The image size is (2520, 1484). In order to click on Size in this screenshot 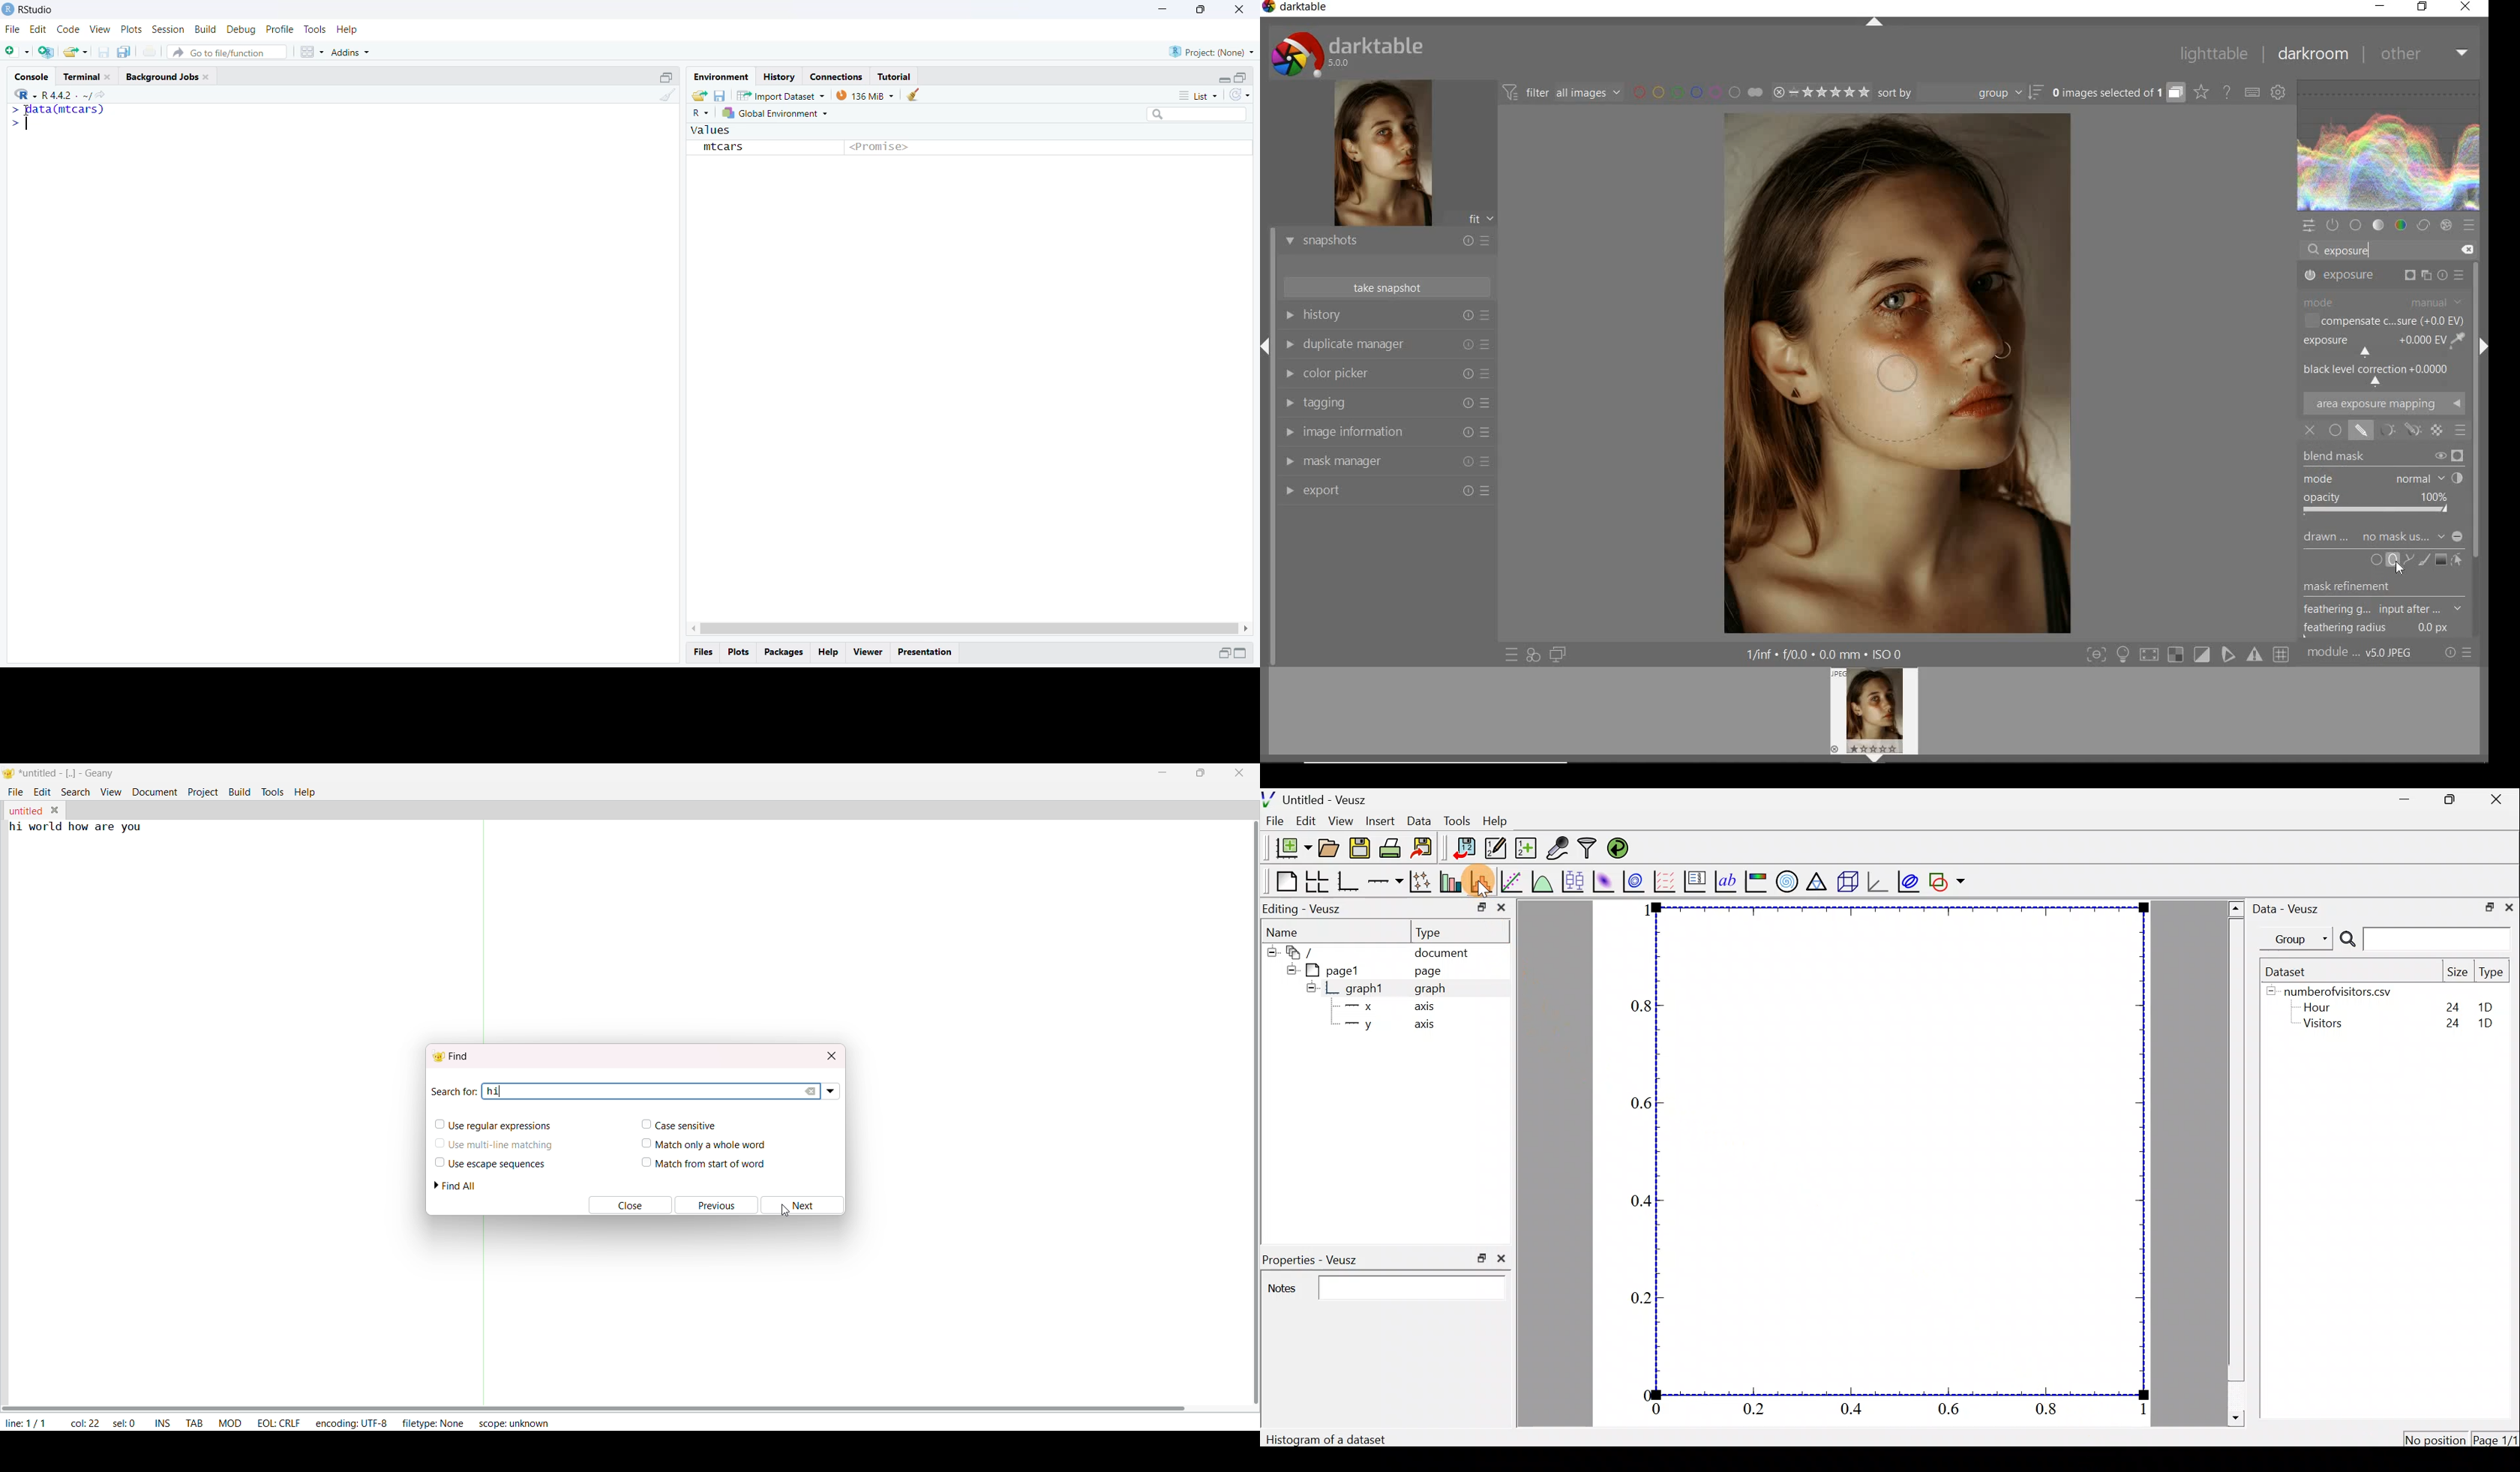, I will do `click(2458, 973)`.